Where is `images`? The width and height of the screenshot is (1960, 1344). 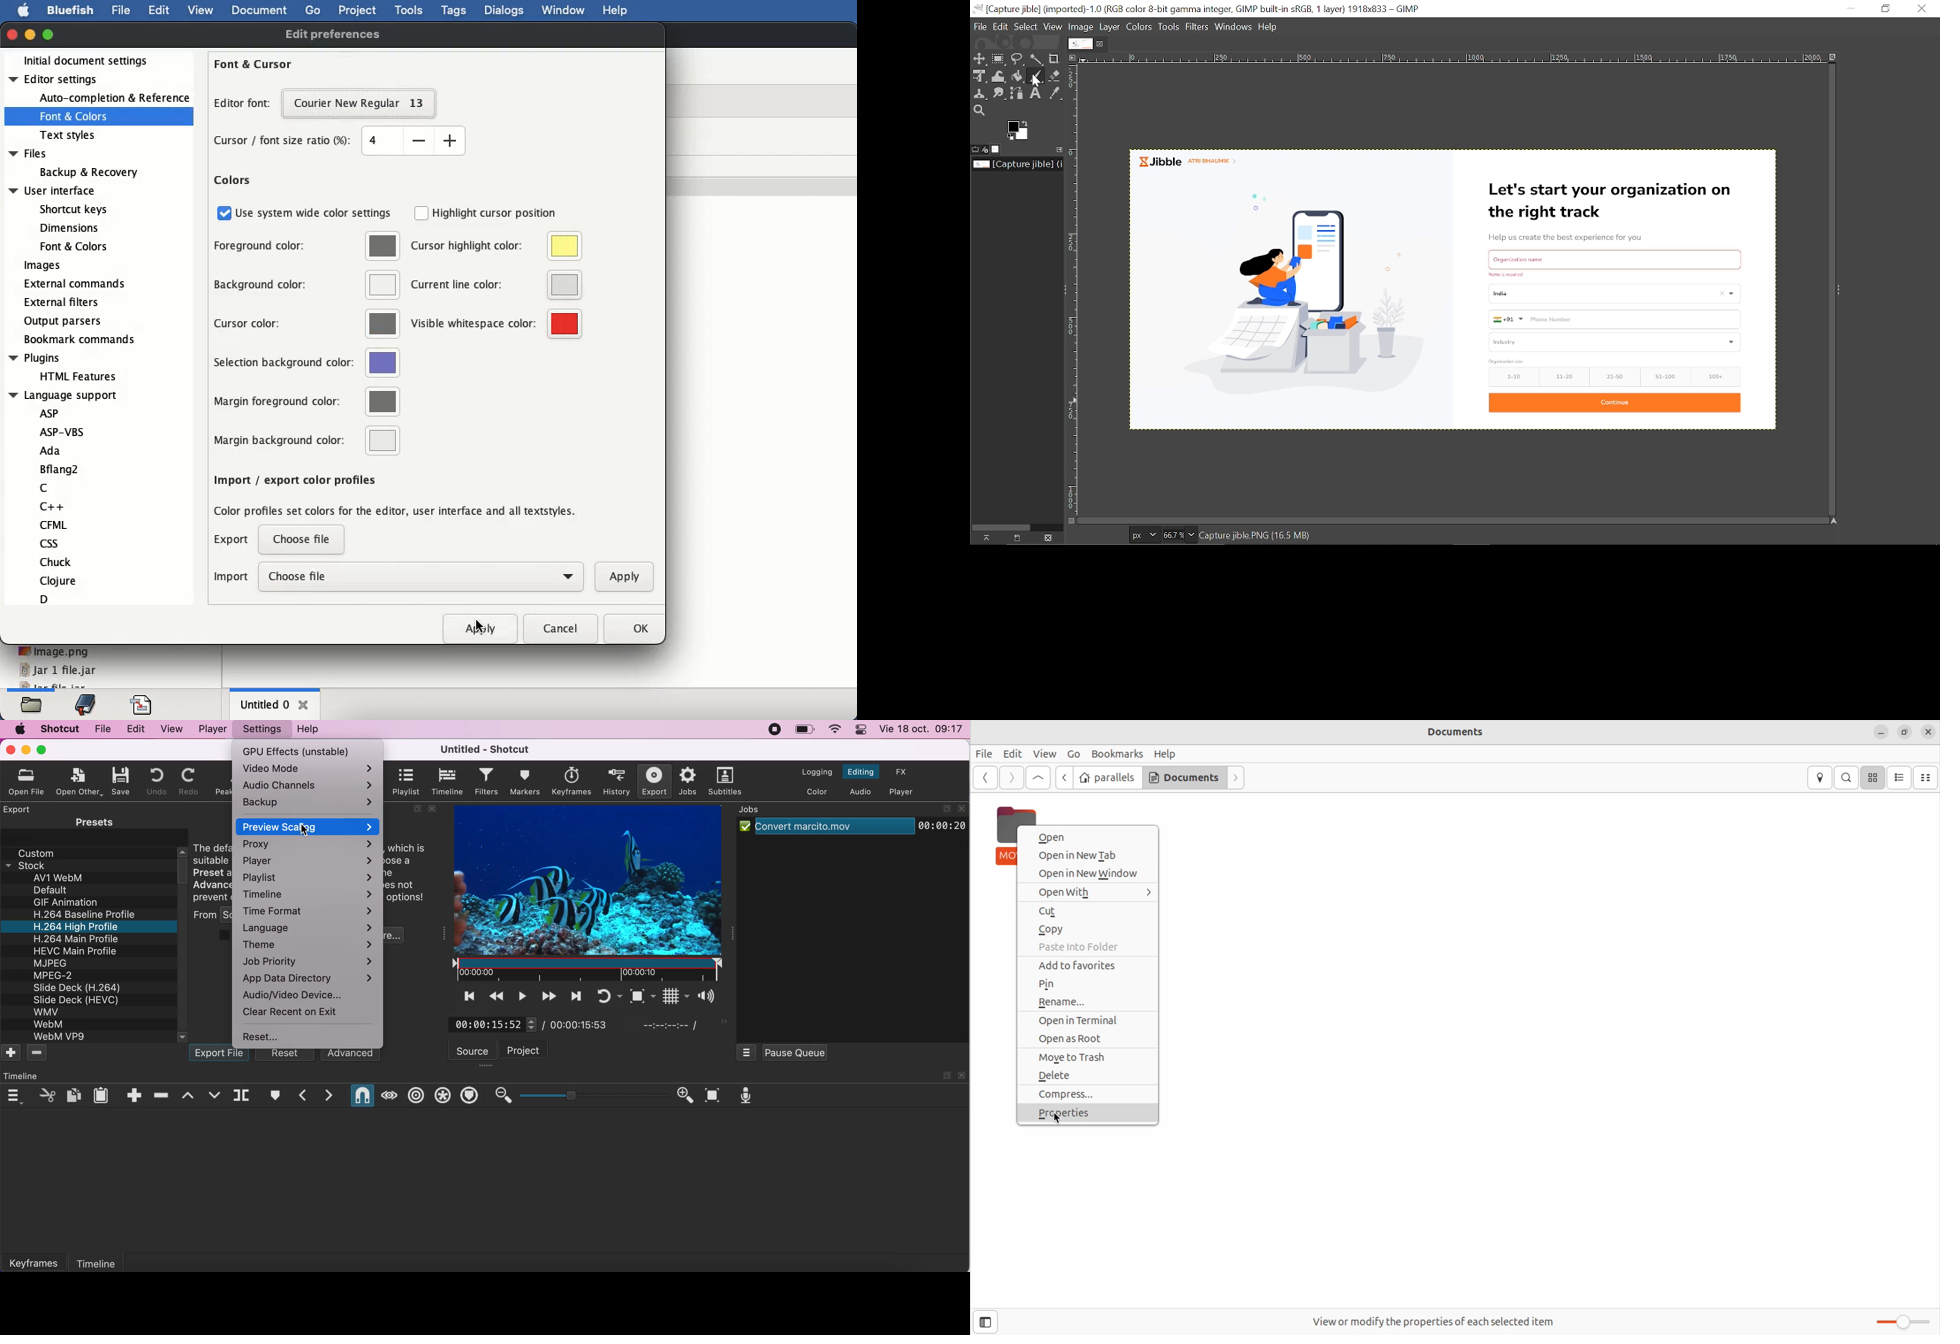 images is located at coordinates (45, 266).